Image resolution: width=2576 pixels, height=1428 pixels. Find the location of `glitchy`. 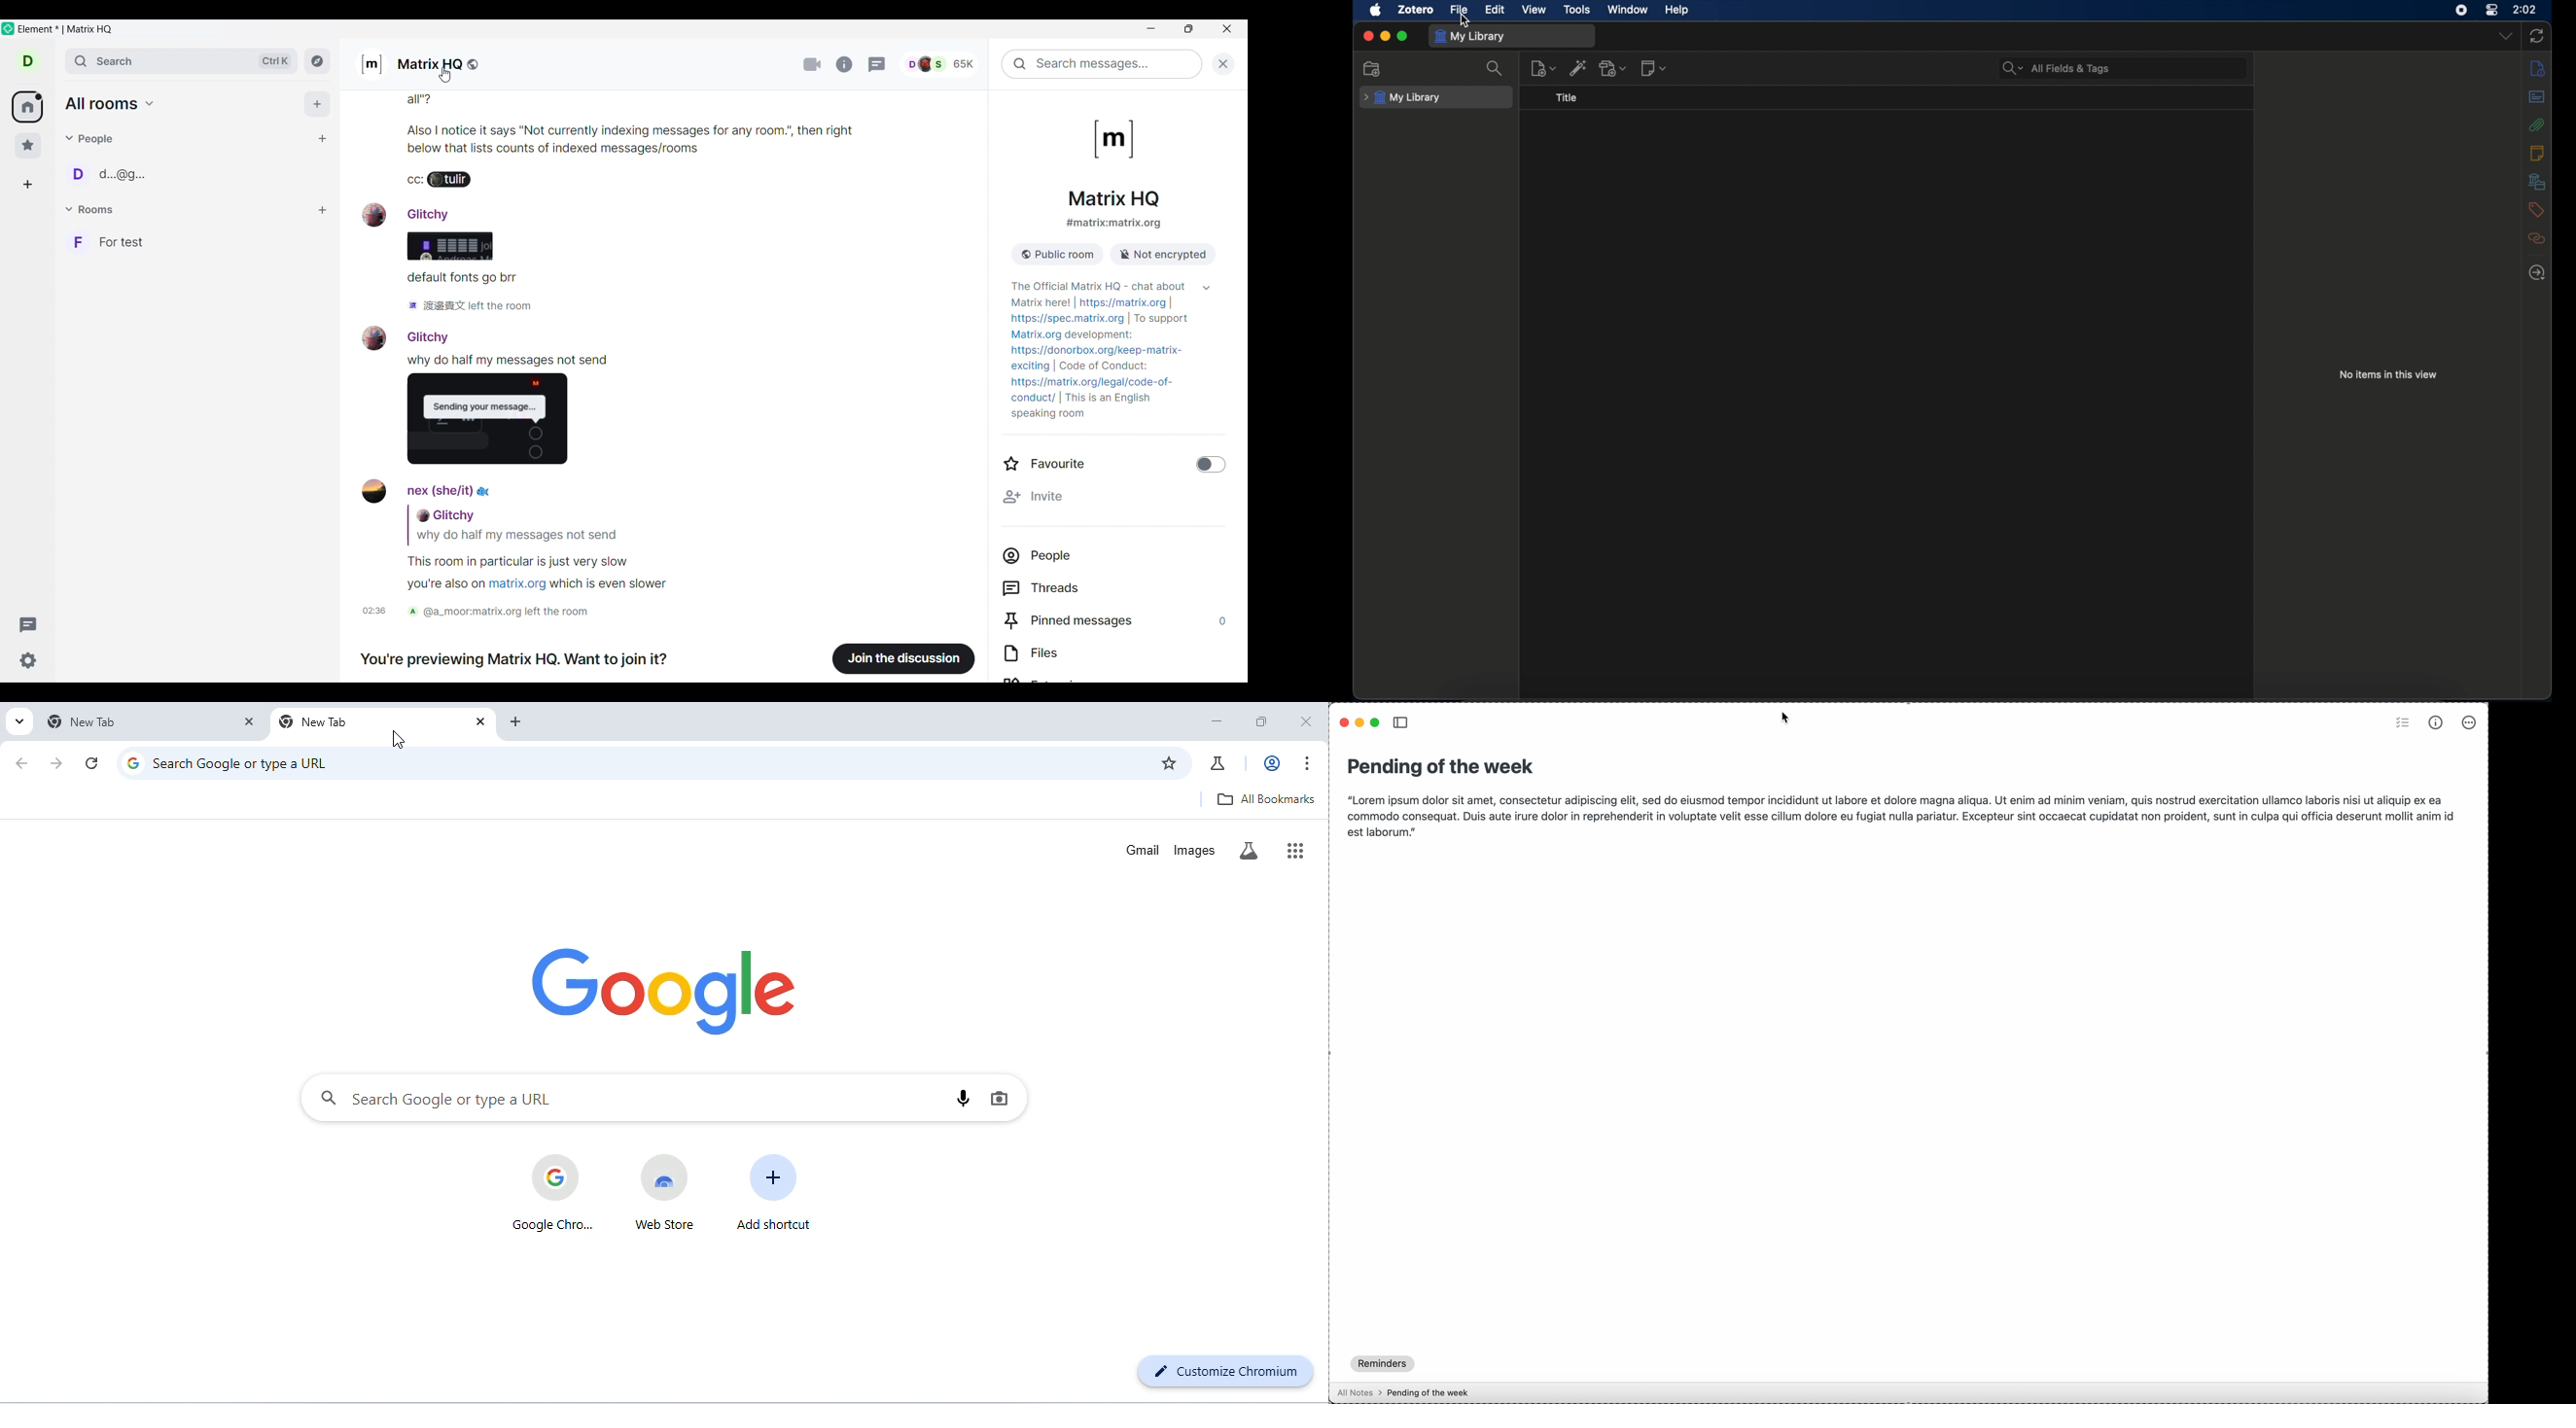

glitchy is located at coordinates (416, 213).